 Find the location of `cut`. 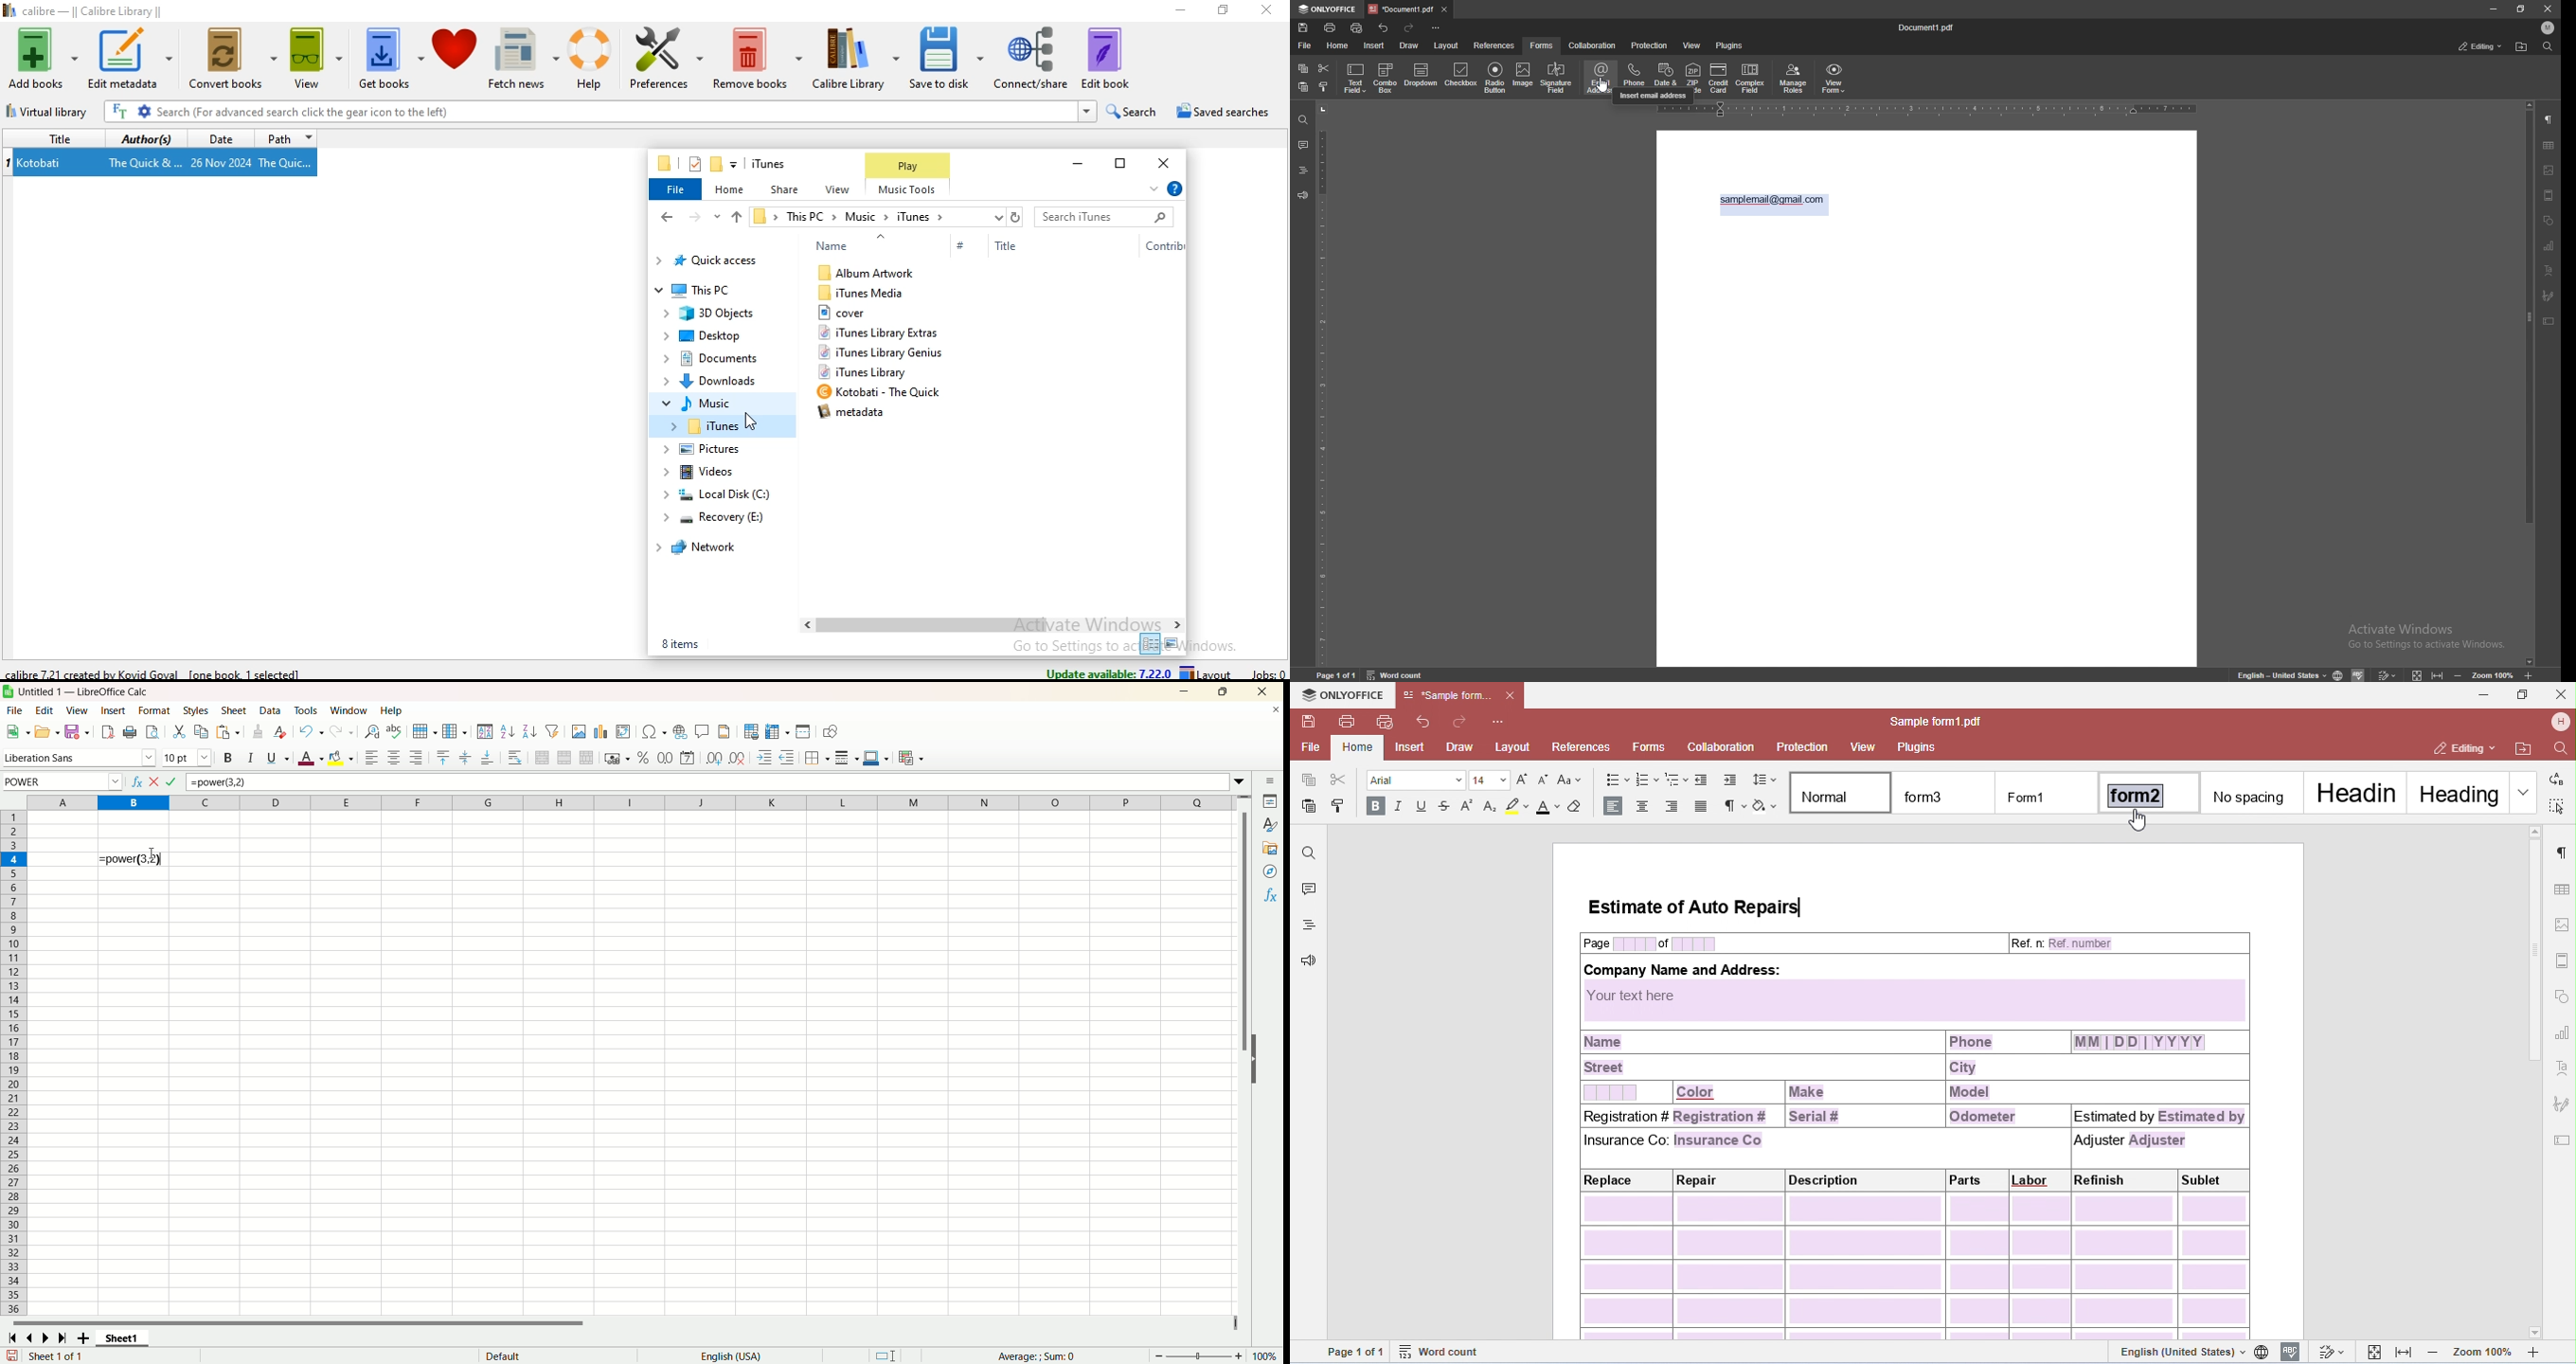

cut is located at coordinates (178, 730).